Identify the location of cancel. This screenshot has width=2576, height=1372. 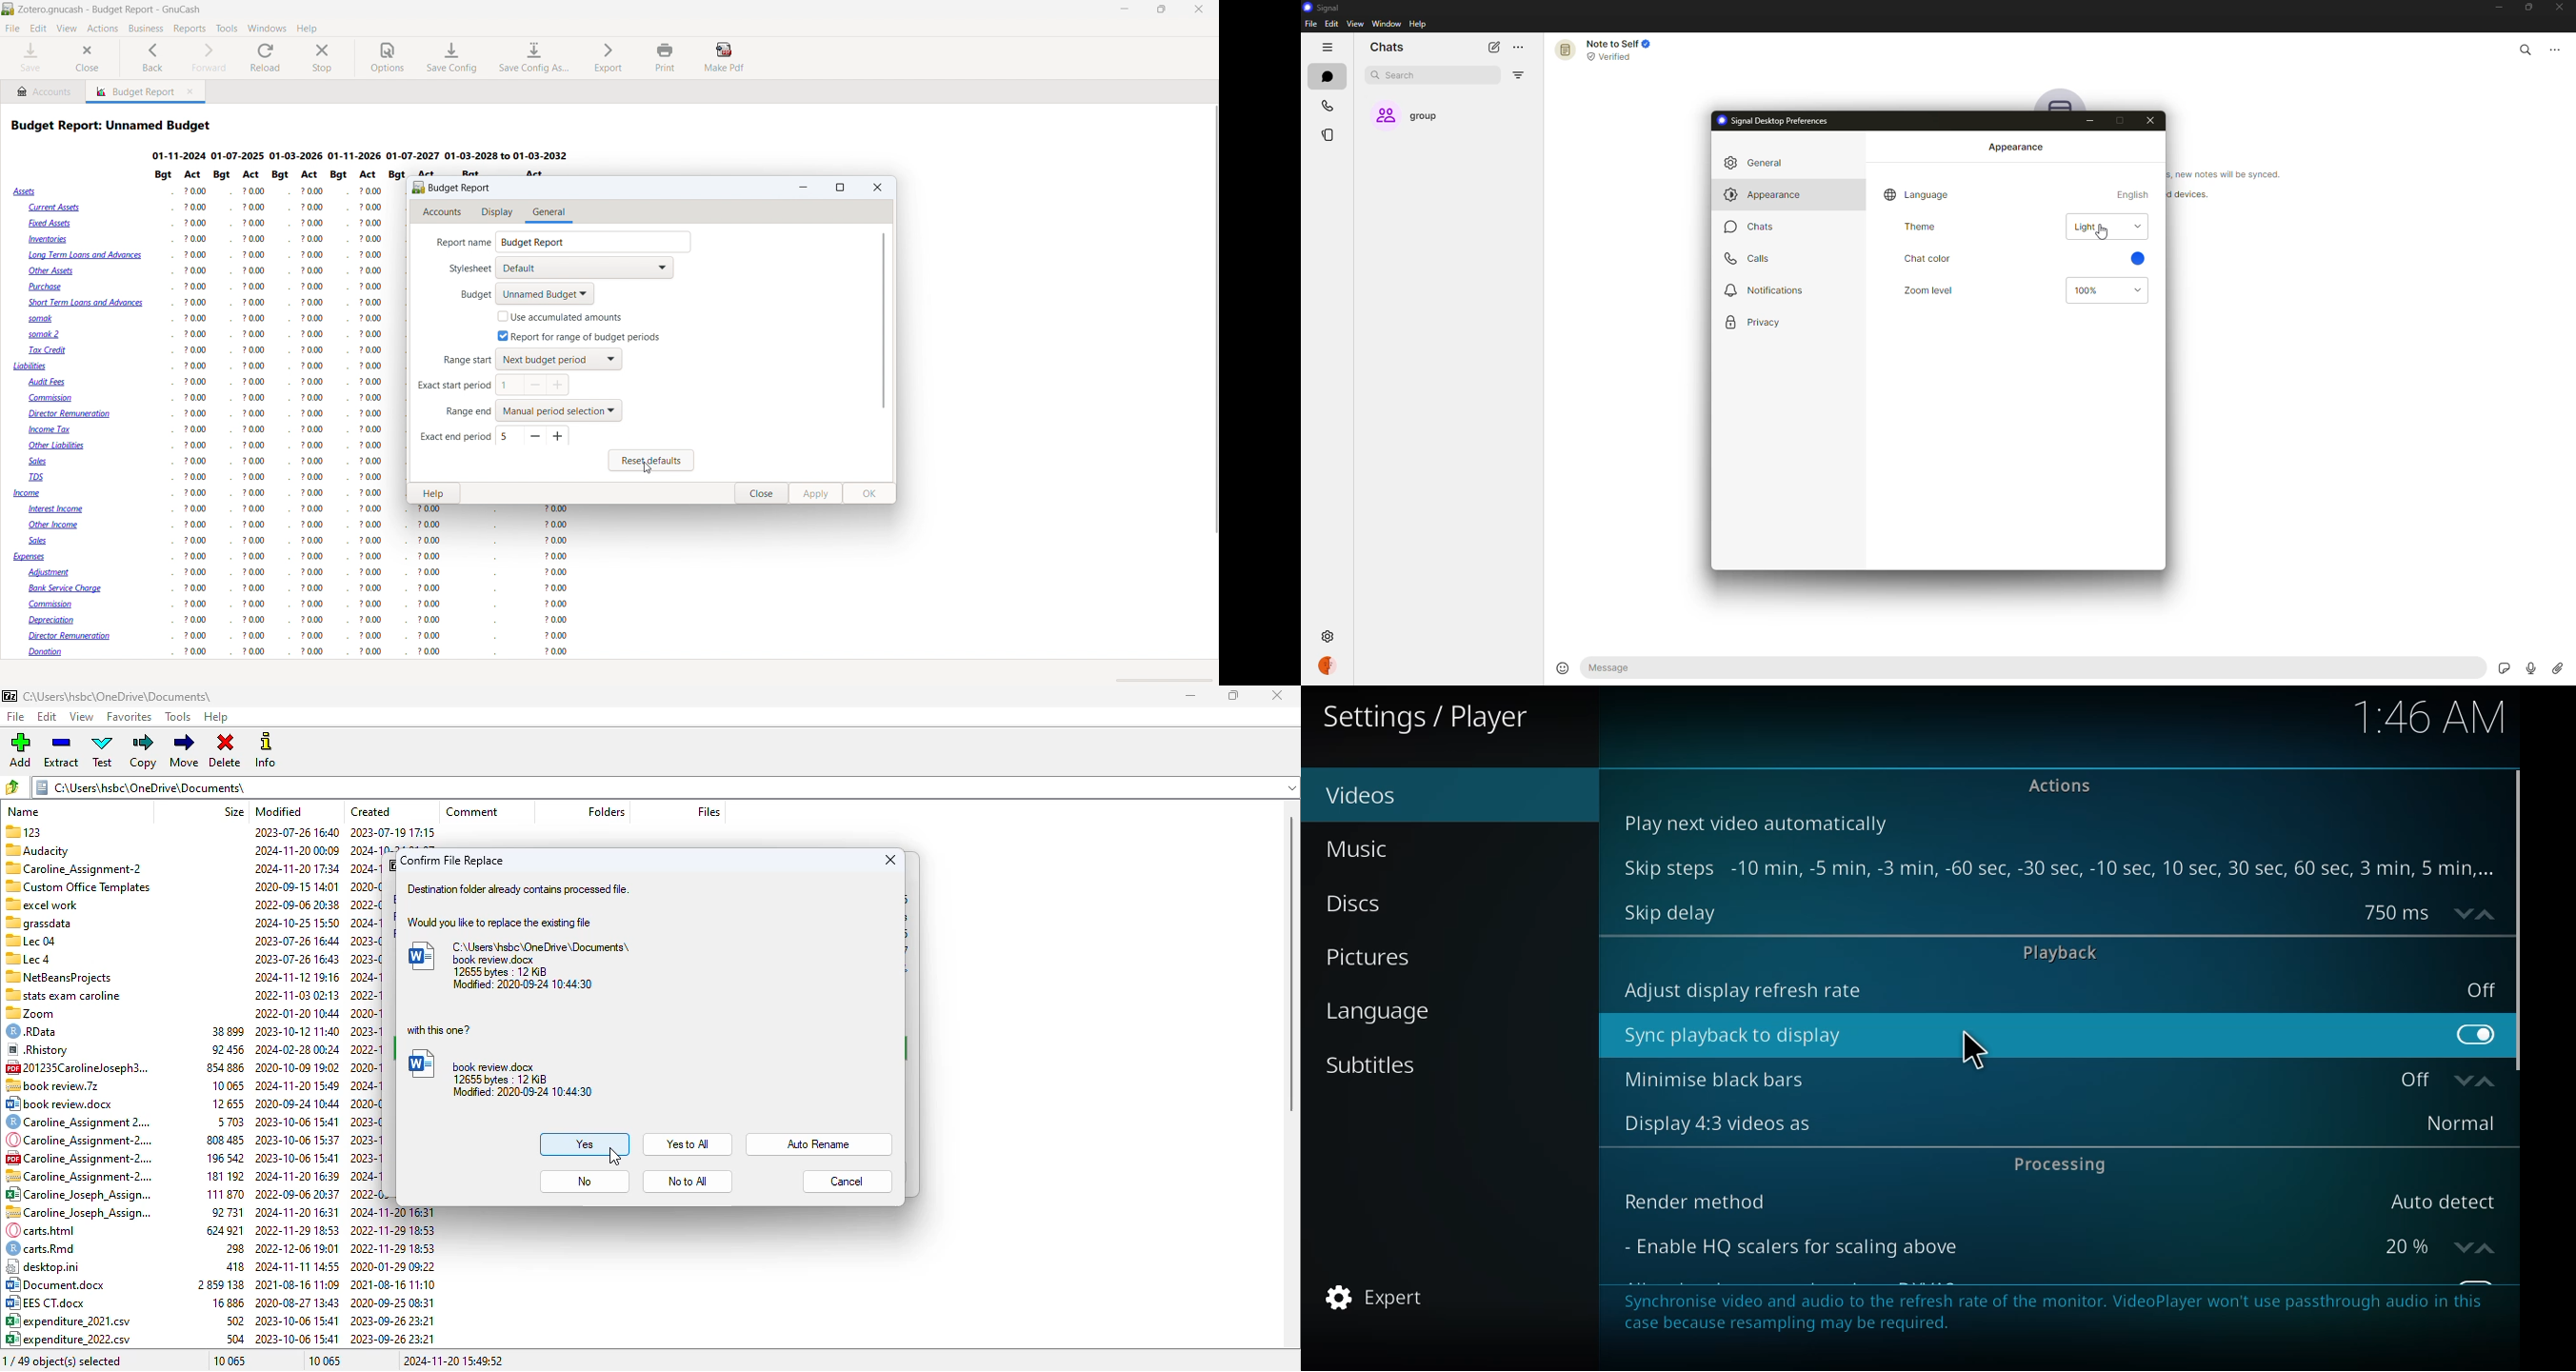
(848, 1182).